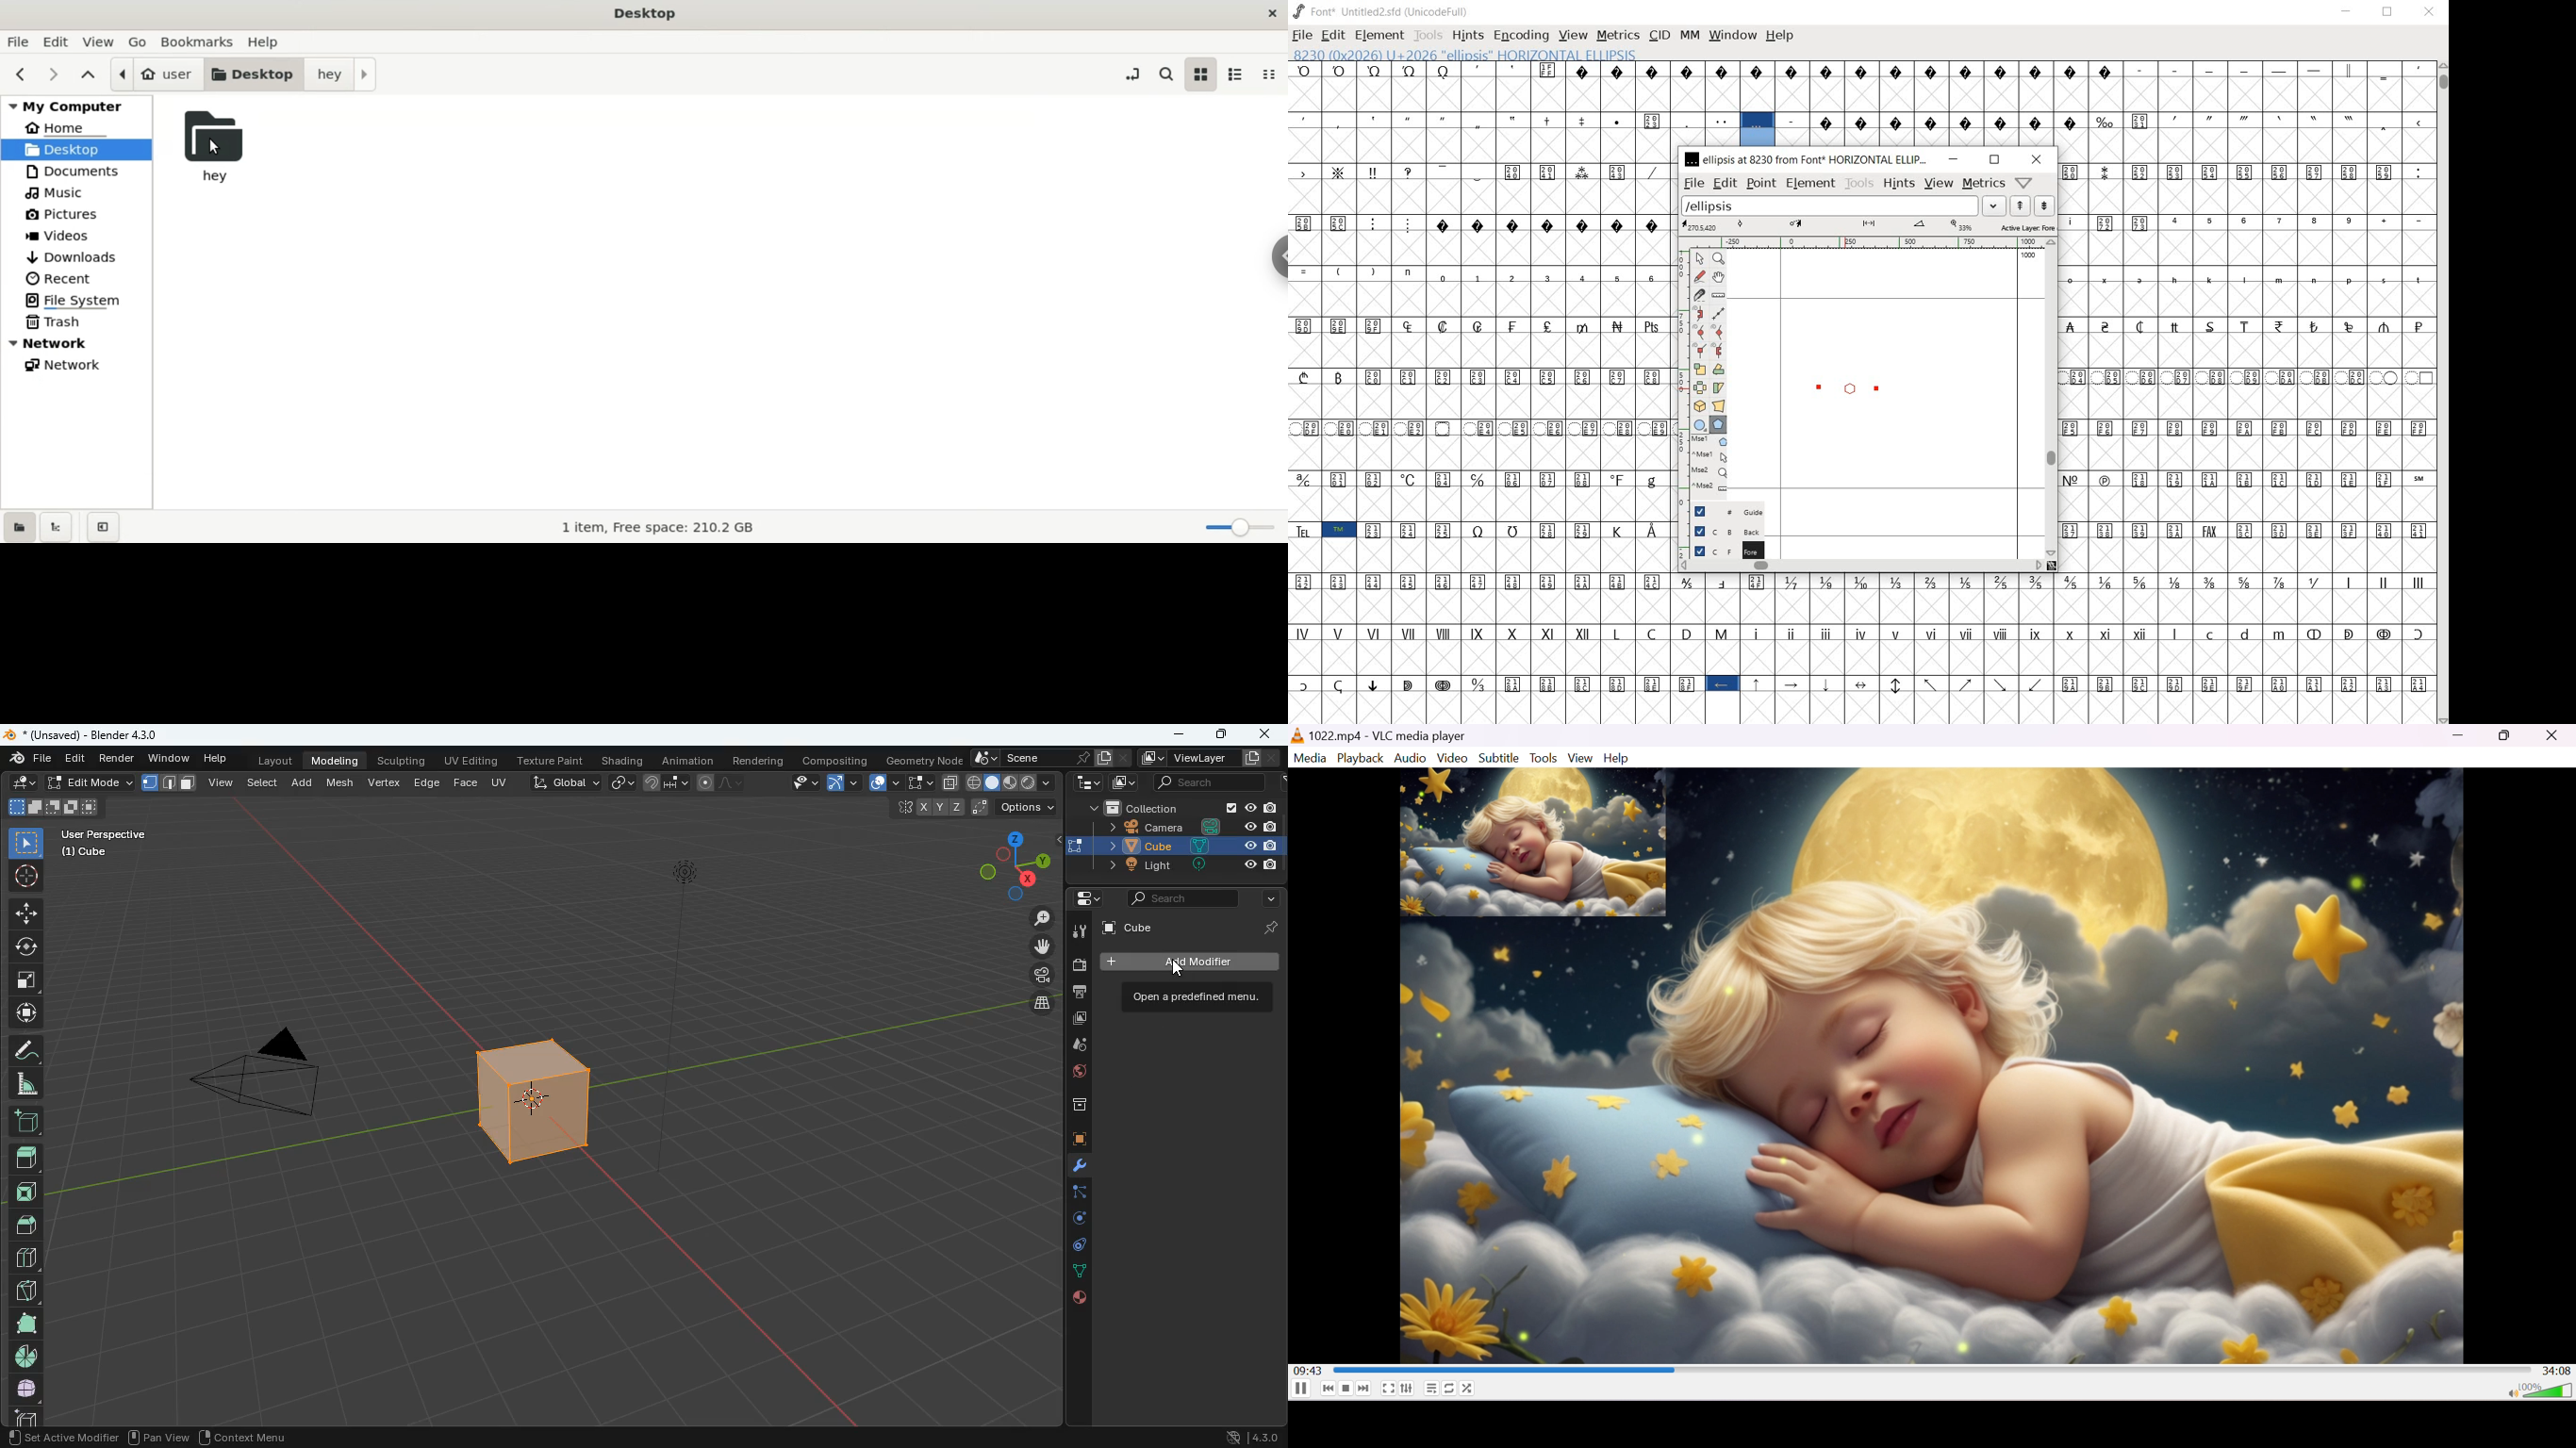 This screenshot has width=2576, height=1456. What do you see at coordinates (1326, 1391) in the screenshot?
I see `Previous media in the playlist, skip backward when held` at bounding box center [1326, 1391].